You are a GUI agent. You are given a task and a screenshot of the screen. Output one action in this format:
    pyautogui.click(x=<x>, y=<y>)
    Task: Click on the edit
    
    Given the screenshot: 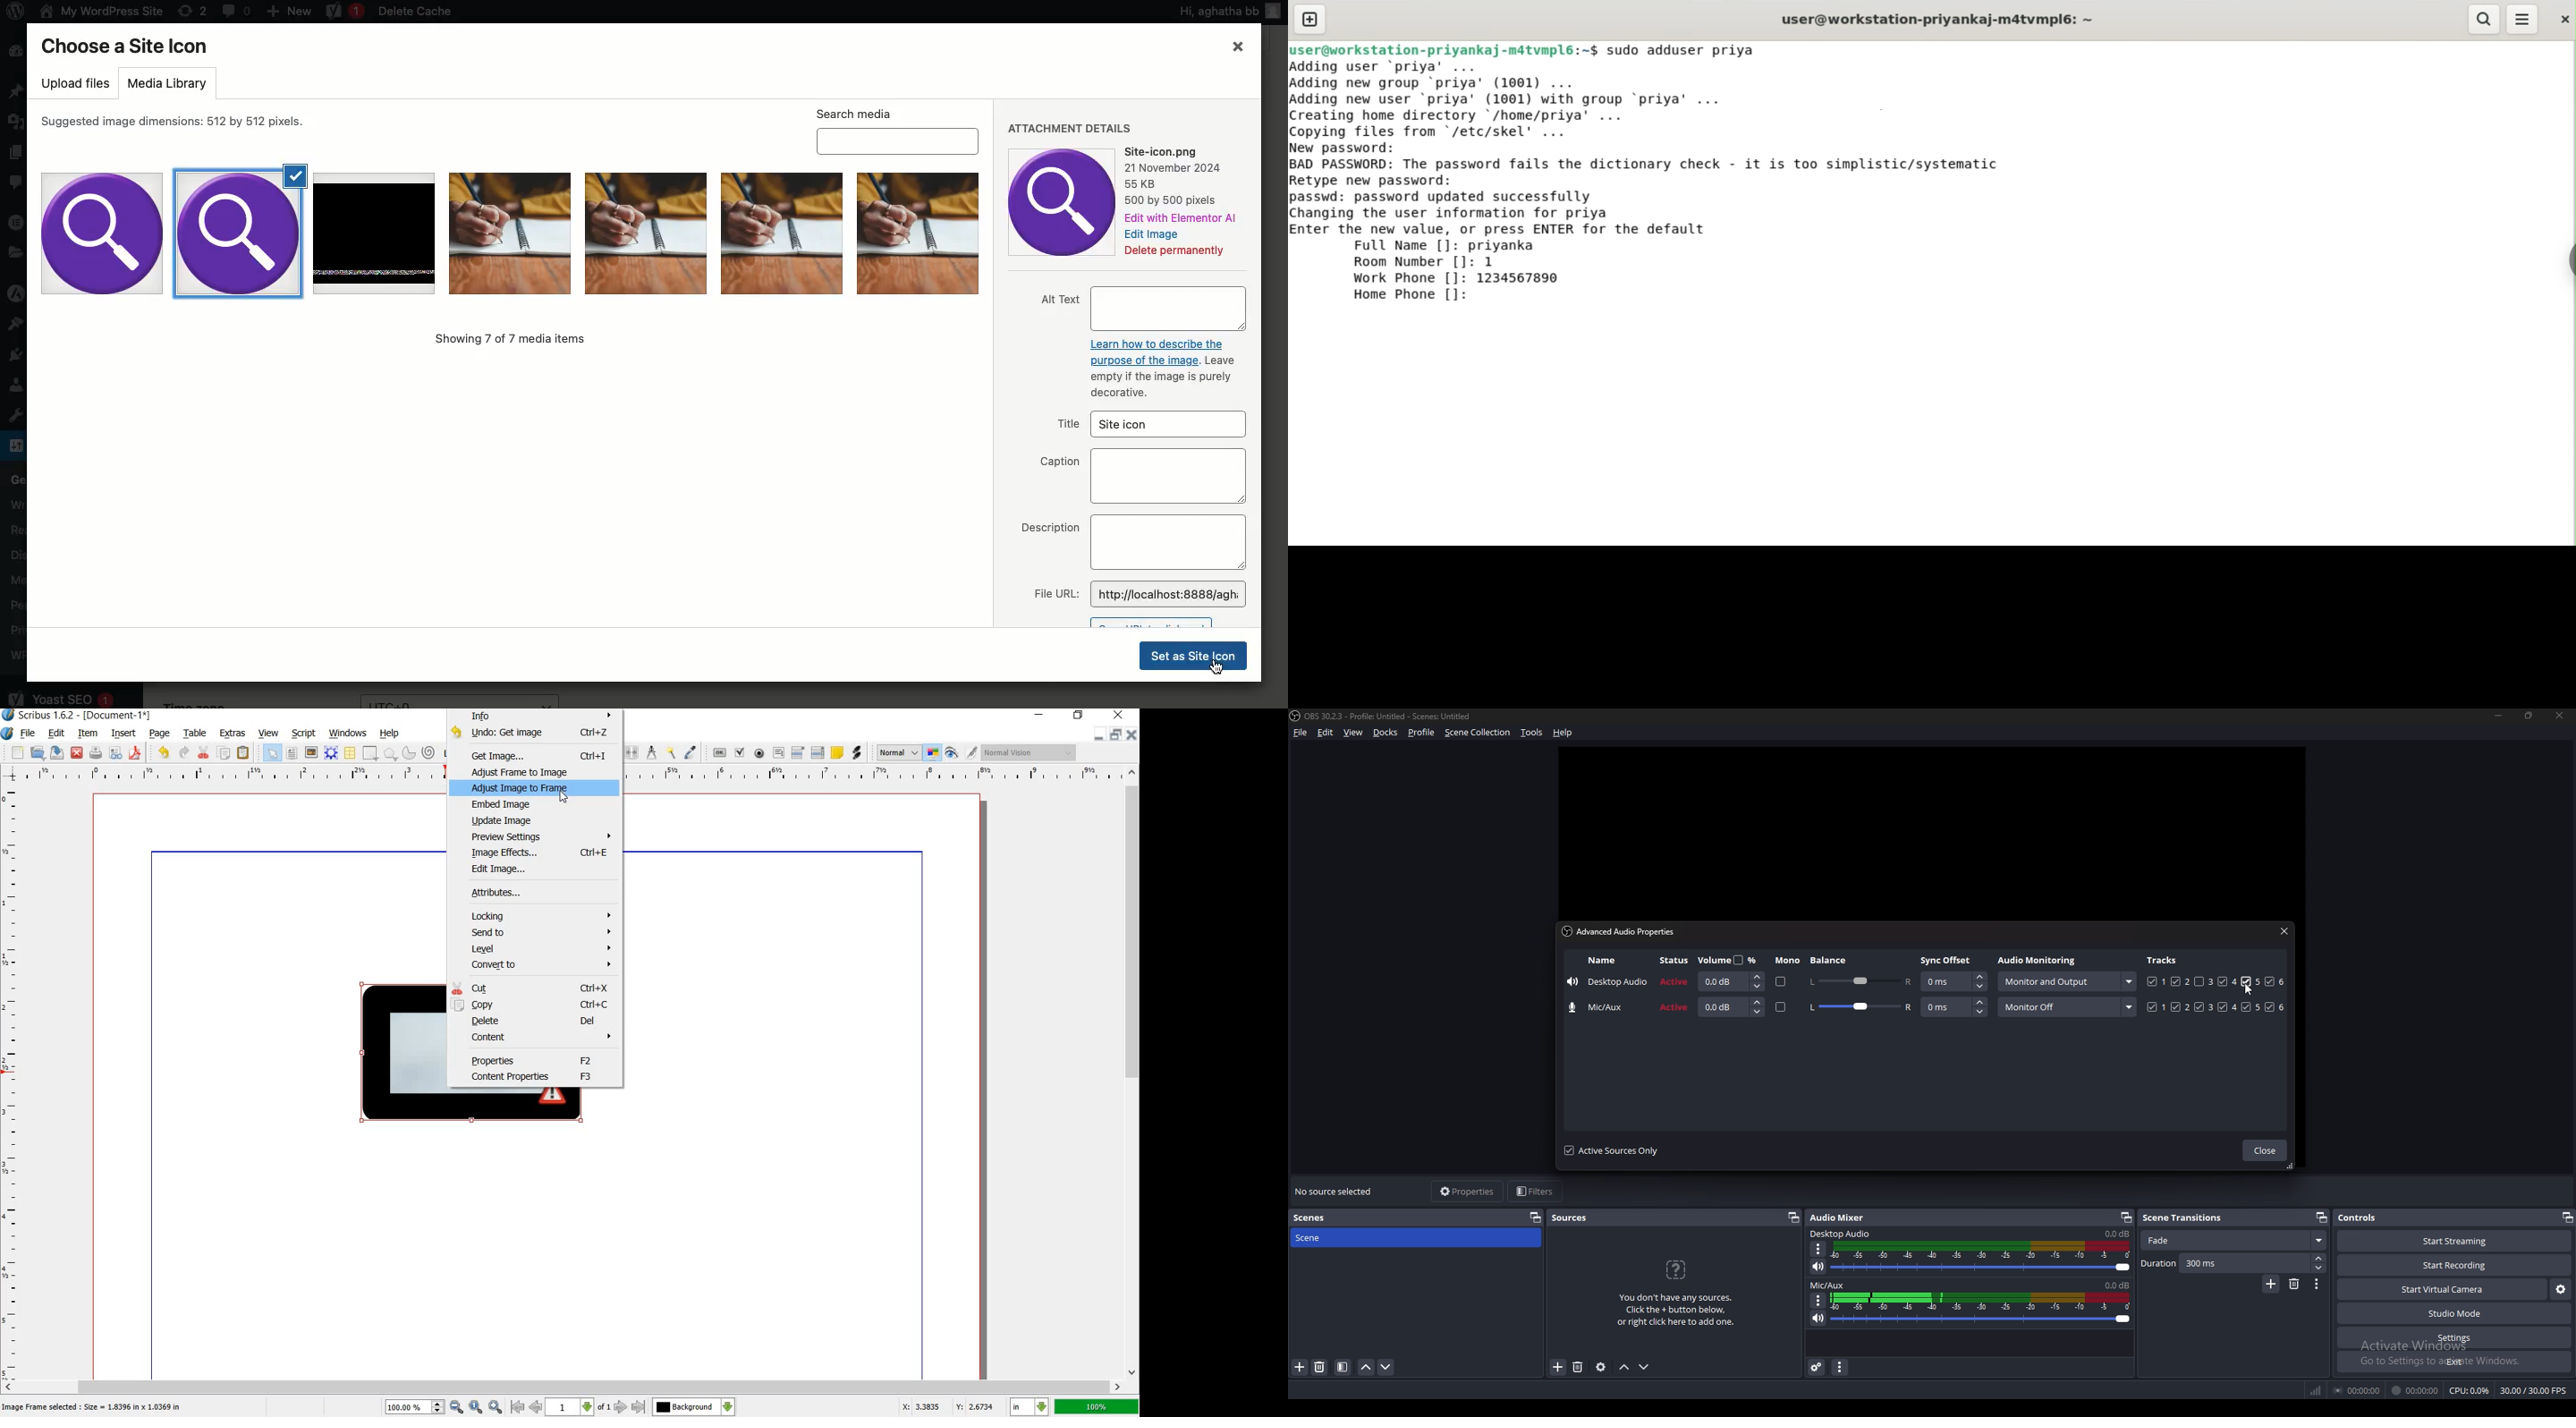 What is the action you would take?
    pyautogui.click(x=56, y=734)
    